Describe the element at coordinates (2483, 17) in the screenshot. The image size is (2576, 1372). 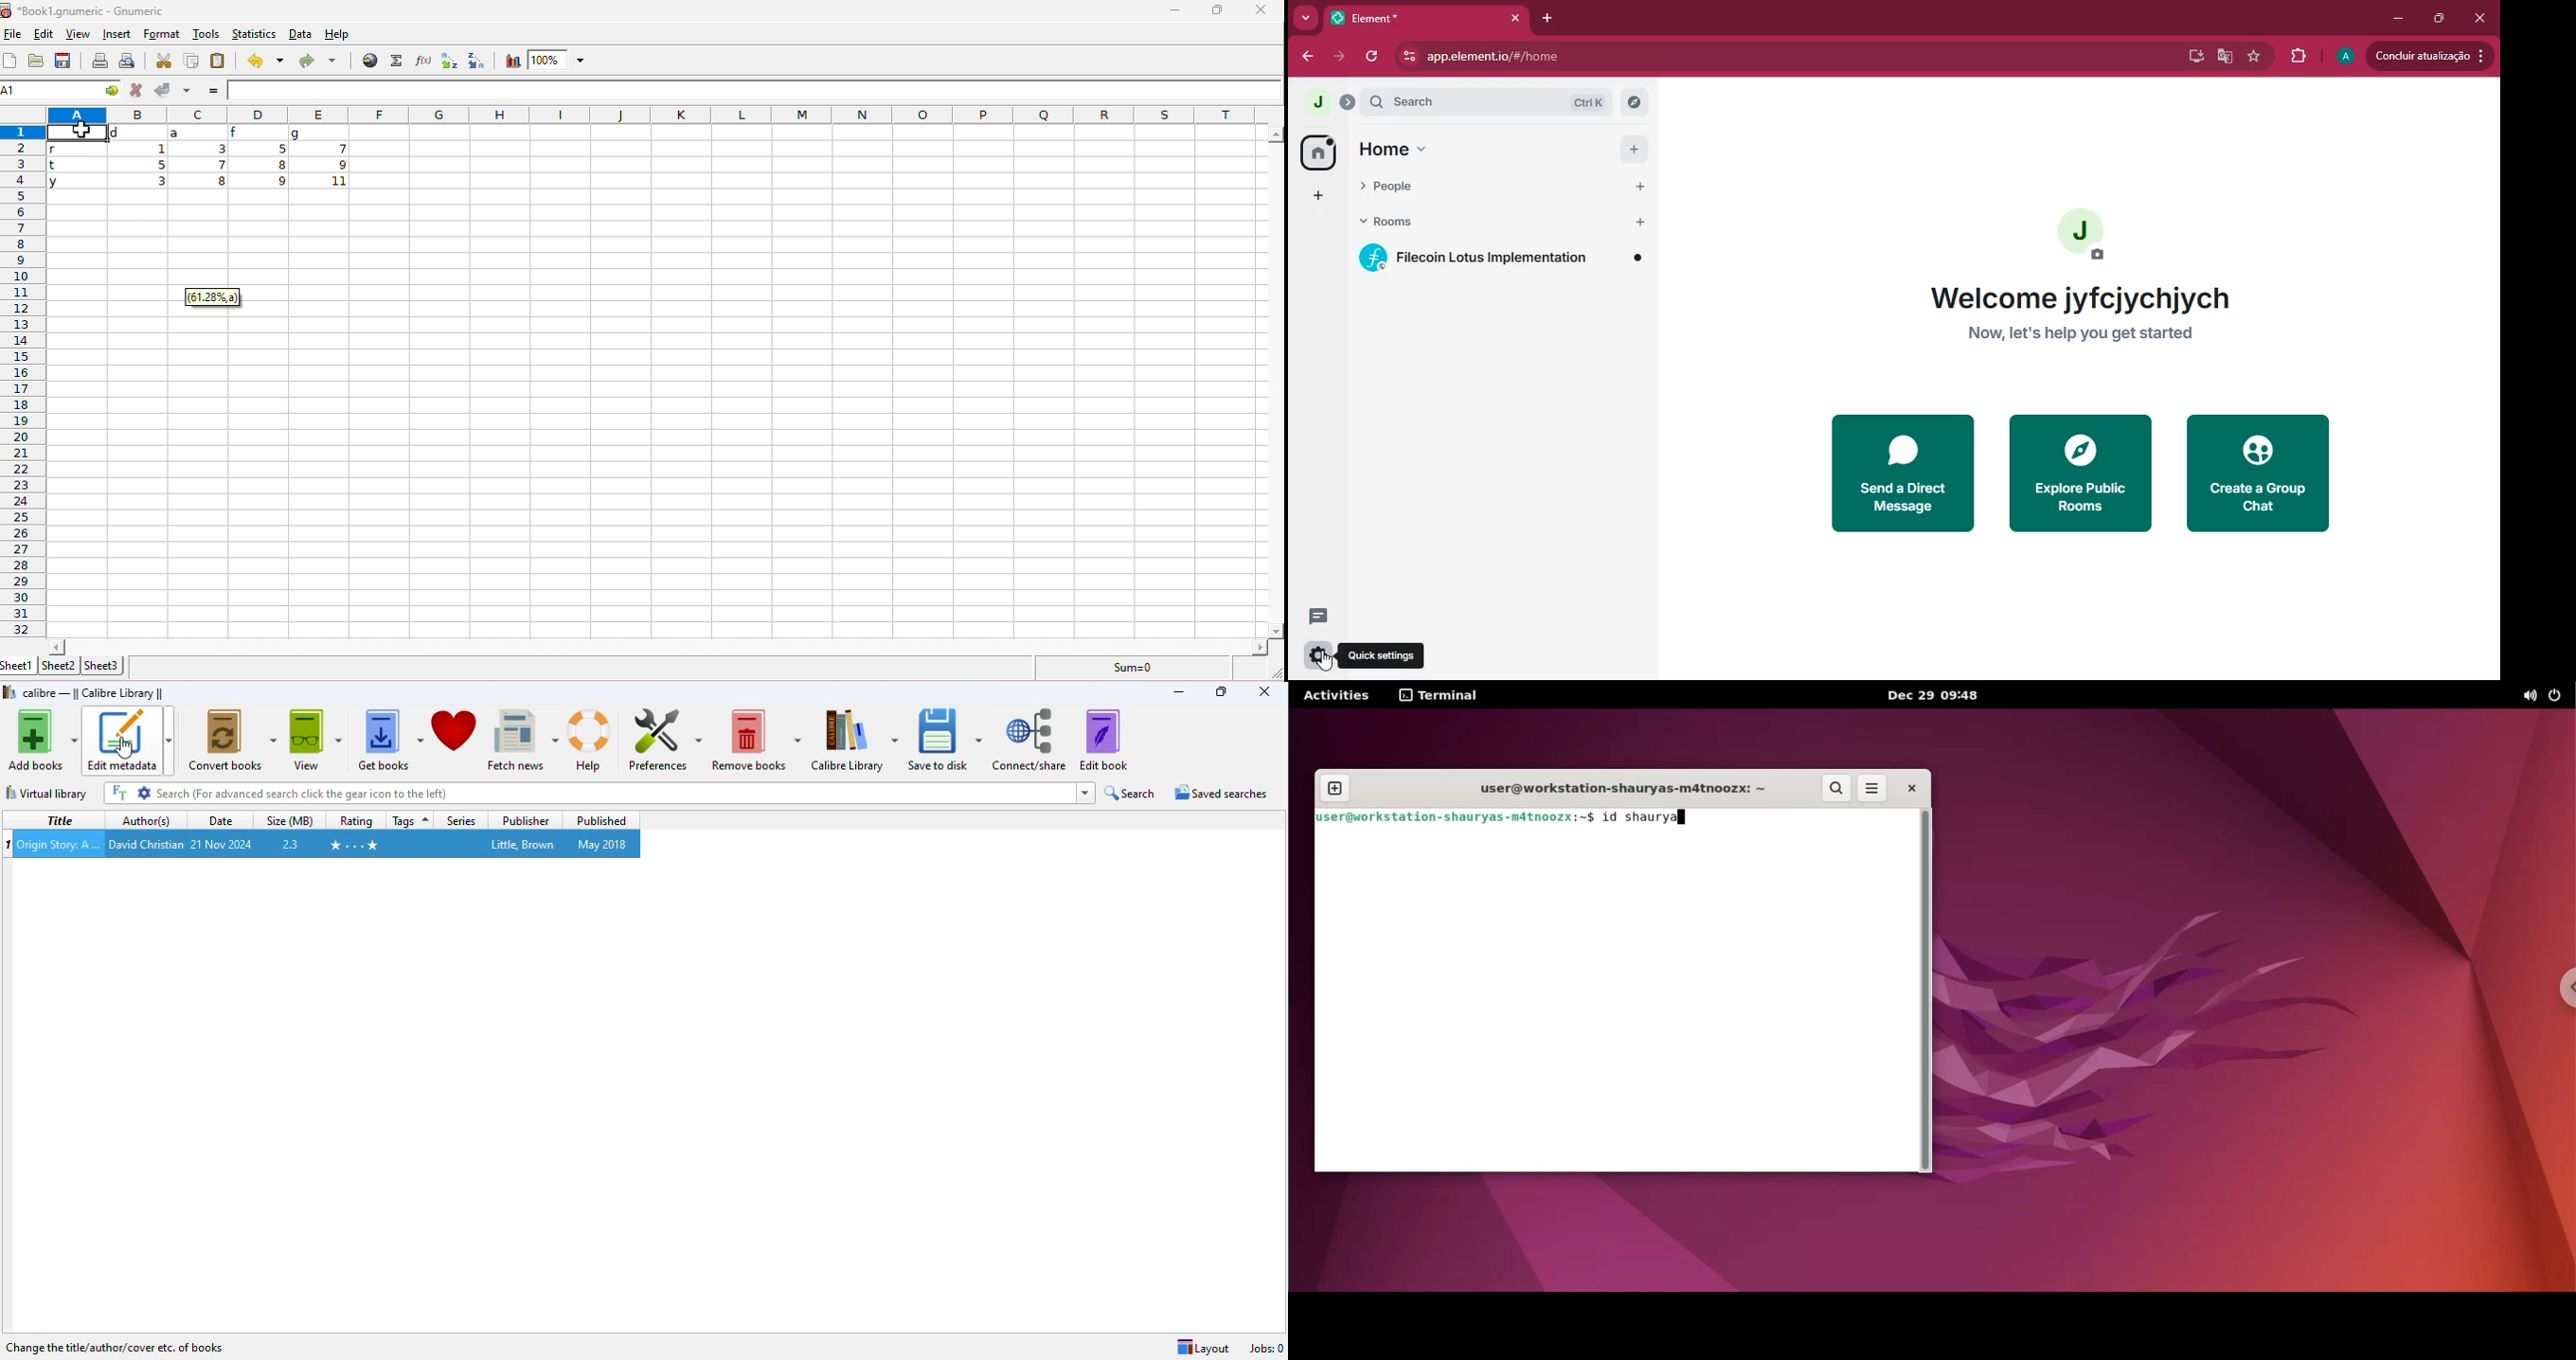
I see `close` at that location.